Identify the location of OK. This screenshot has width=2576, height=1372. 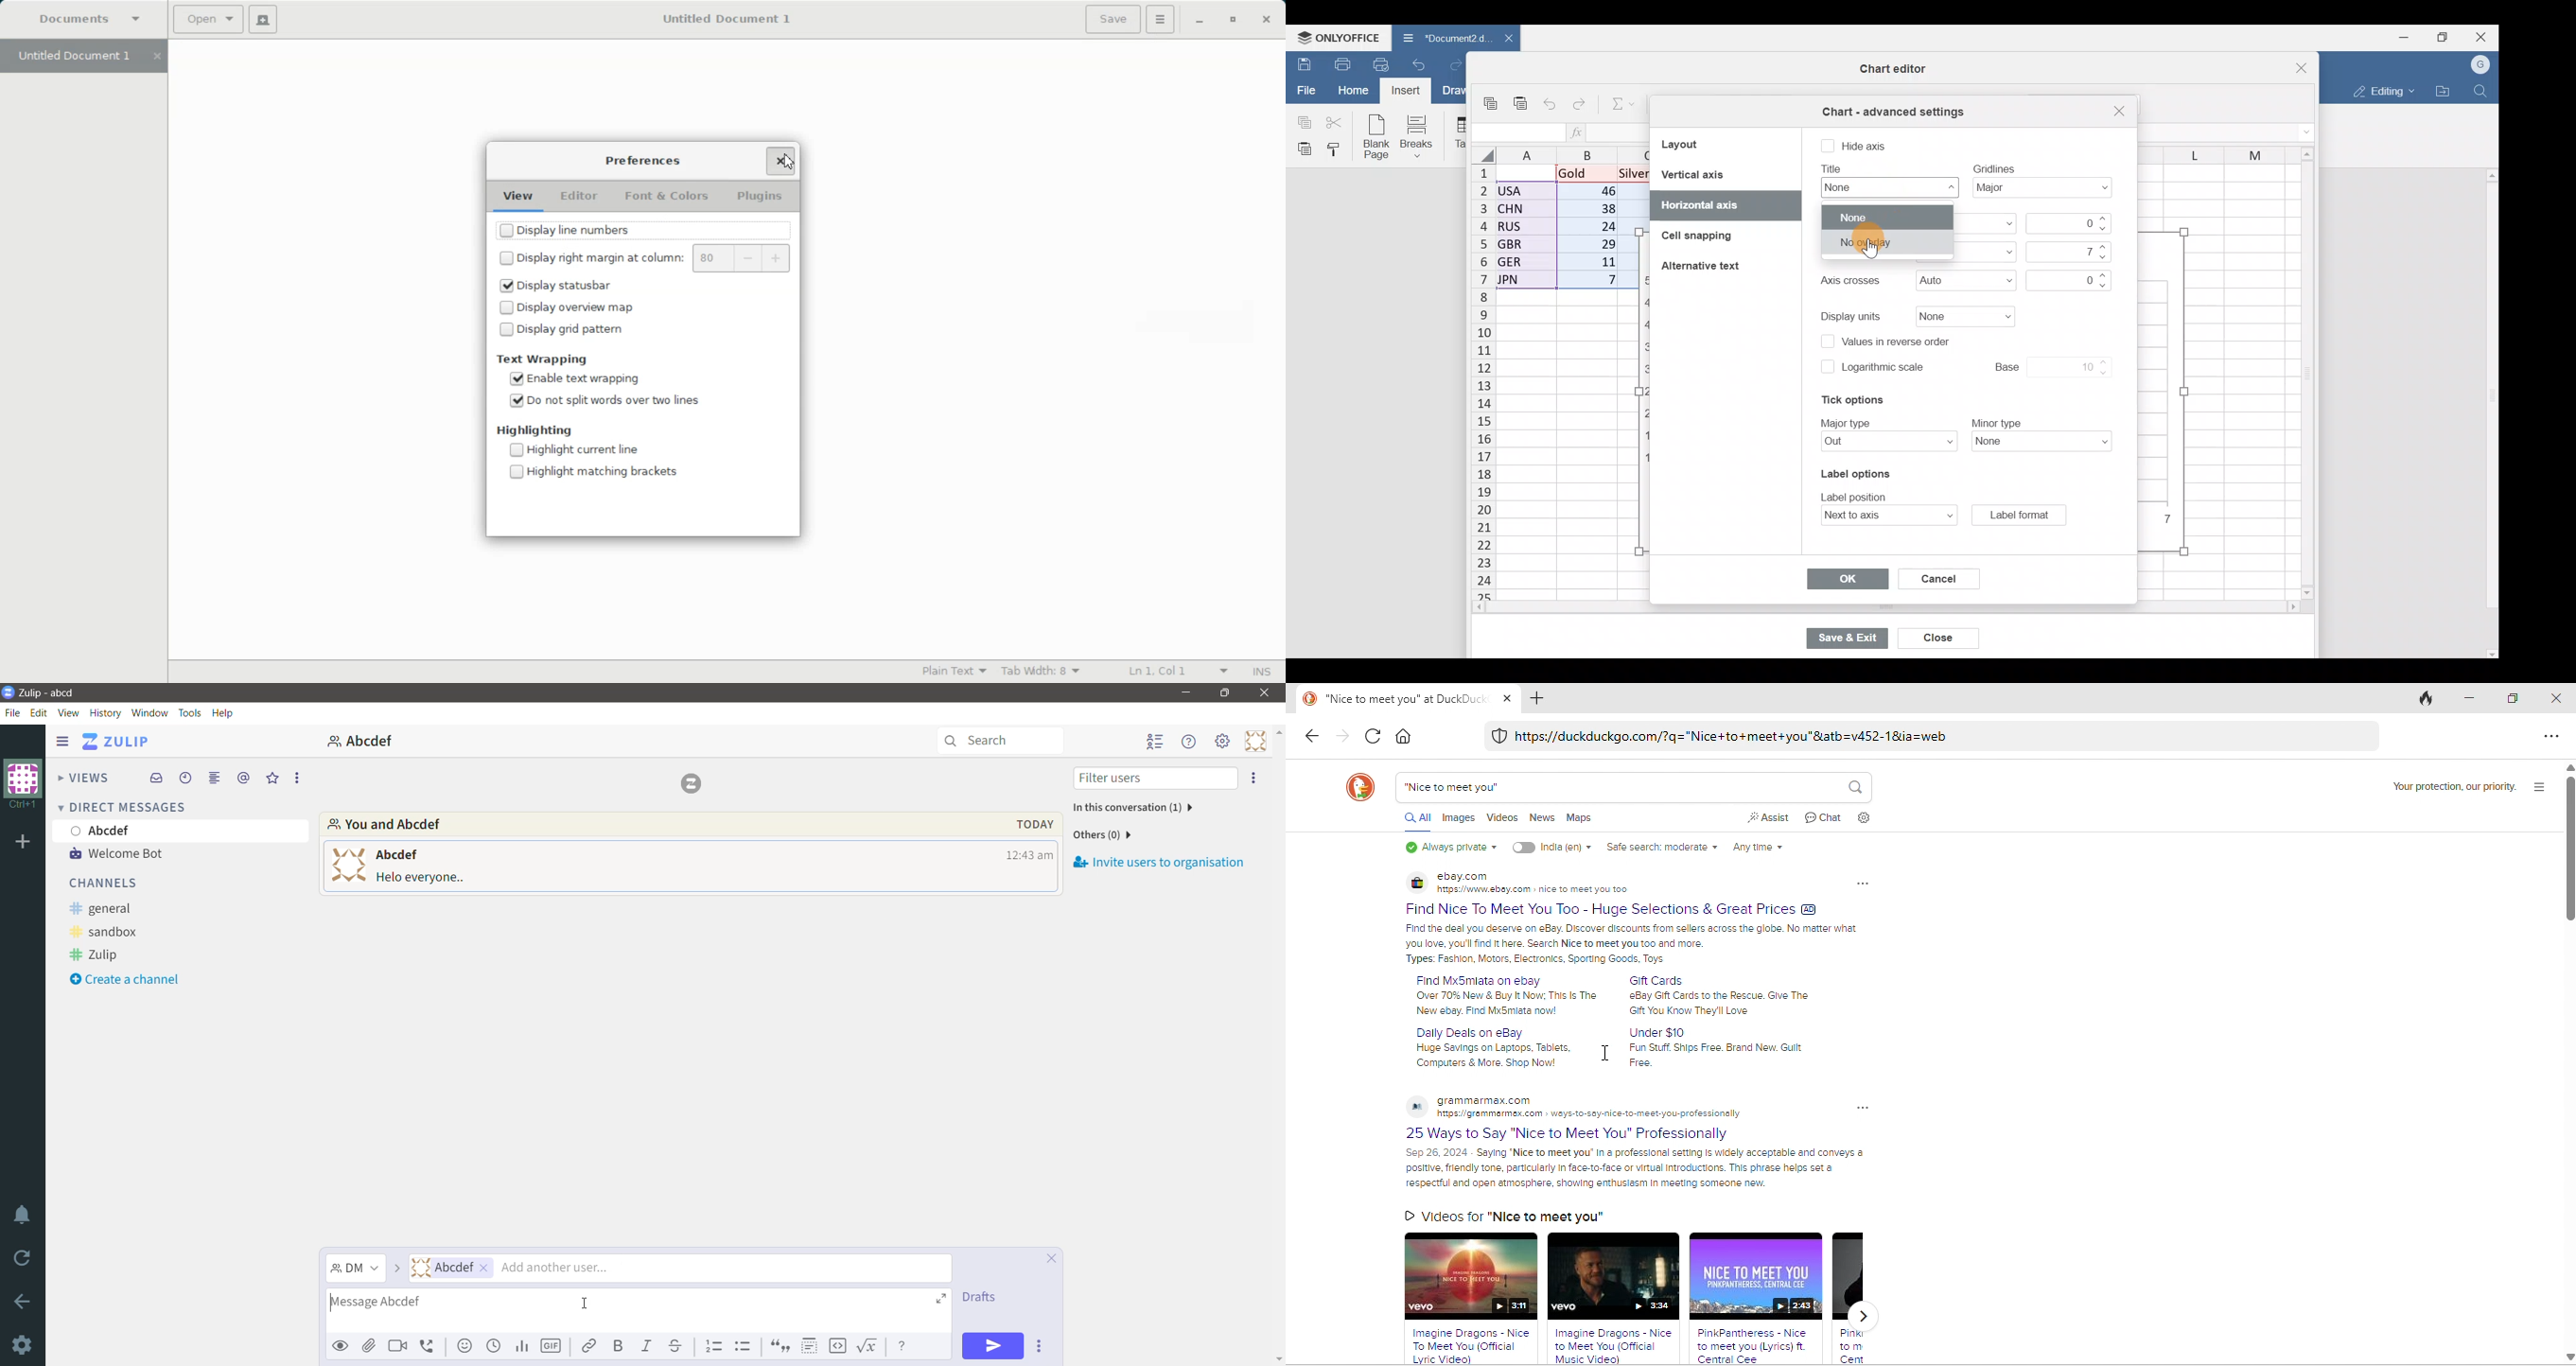
(1846, 579).